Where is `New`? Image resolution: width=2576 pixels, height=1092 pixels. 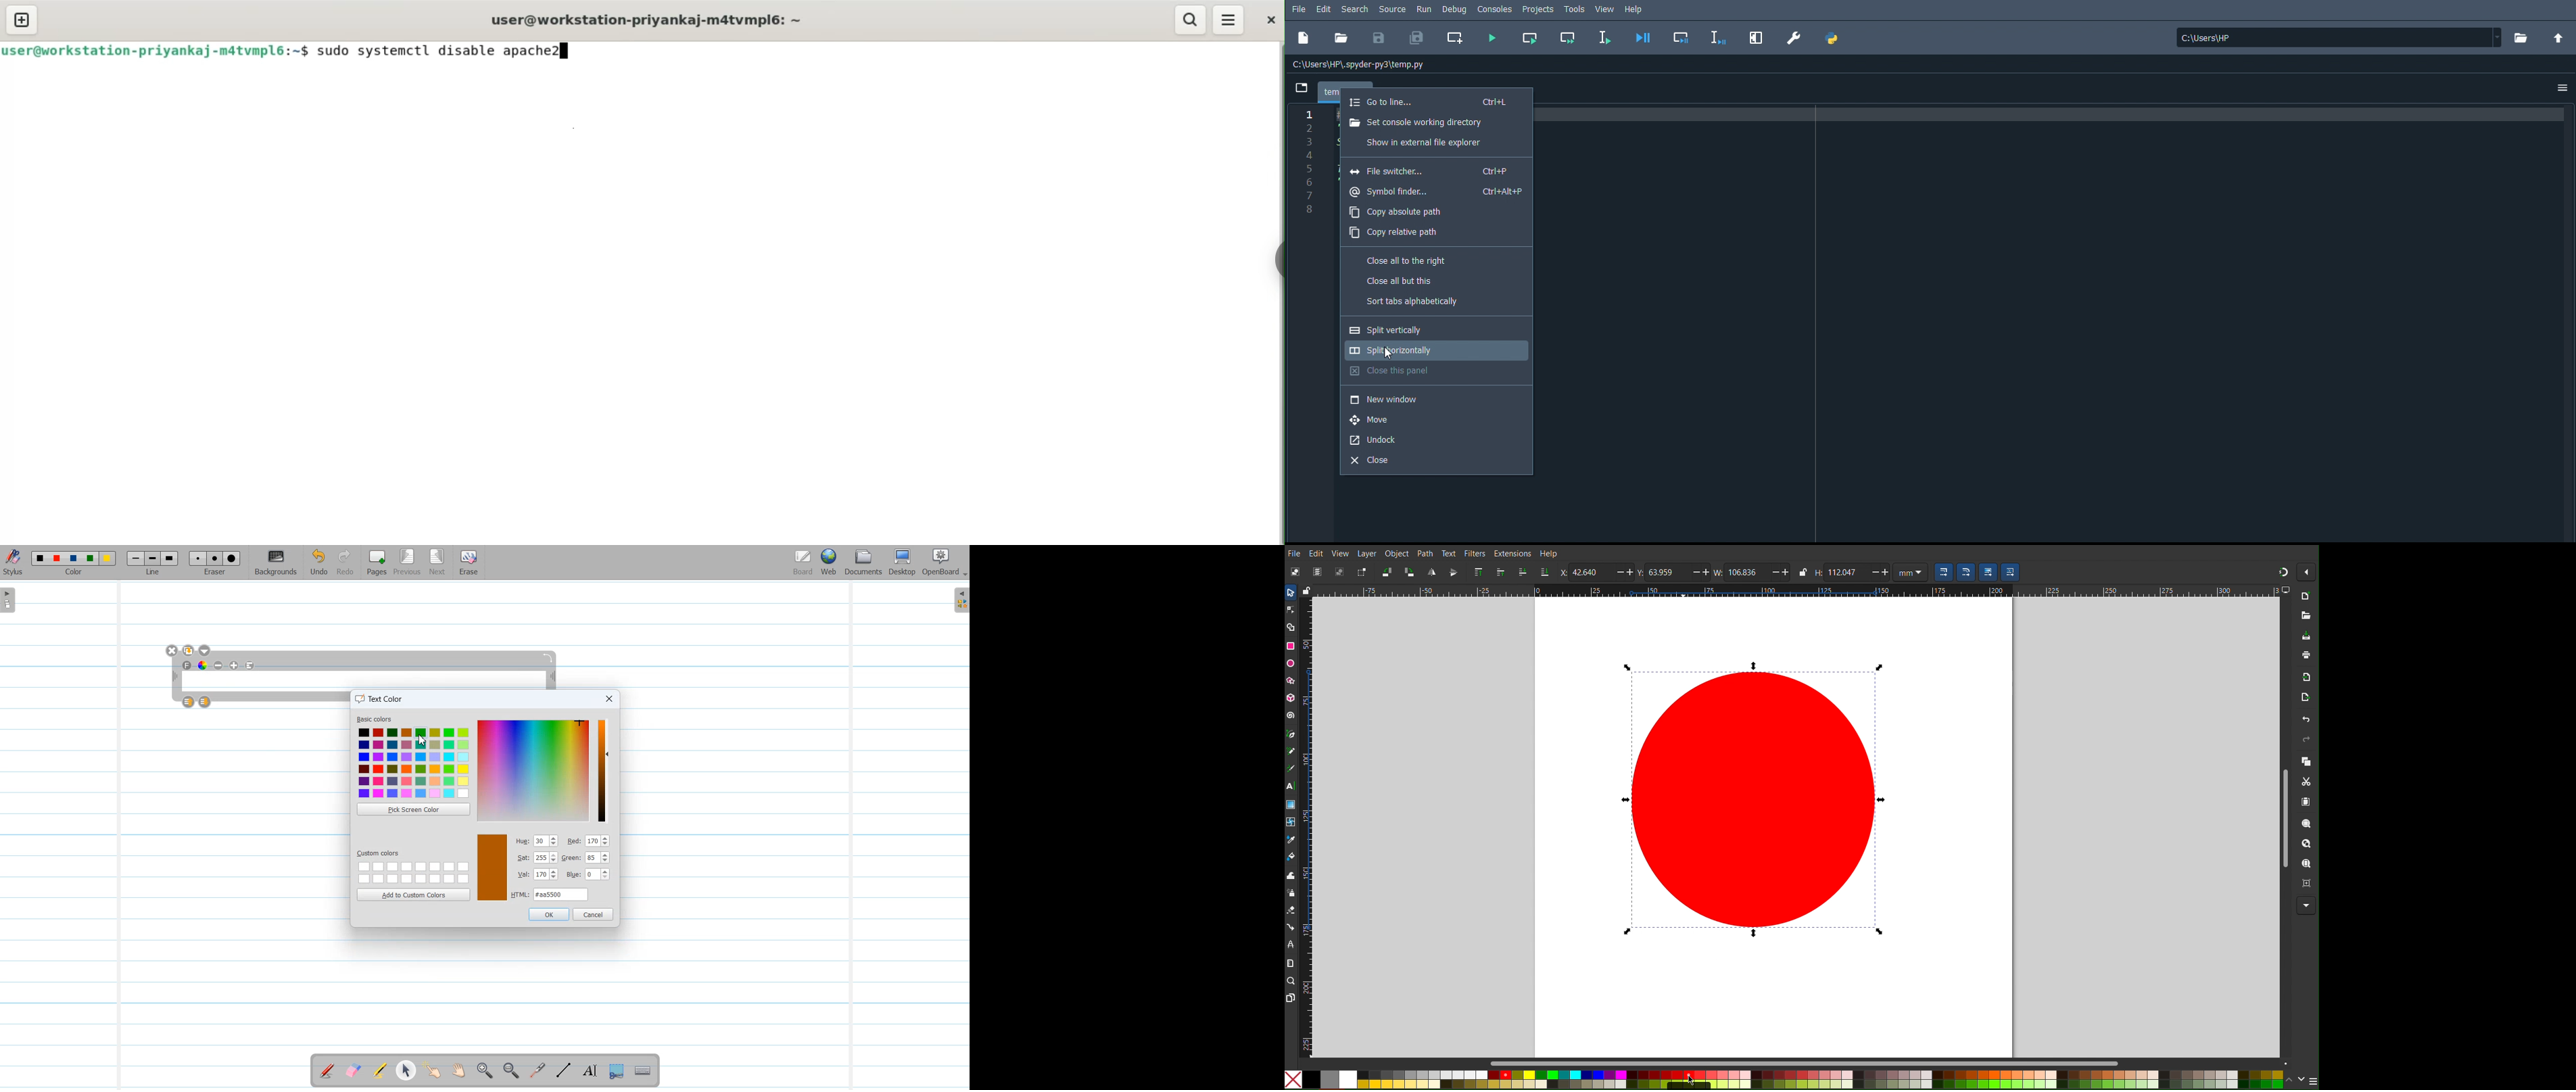
New is located at coordinates (2307, 596).